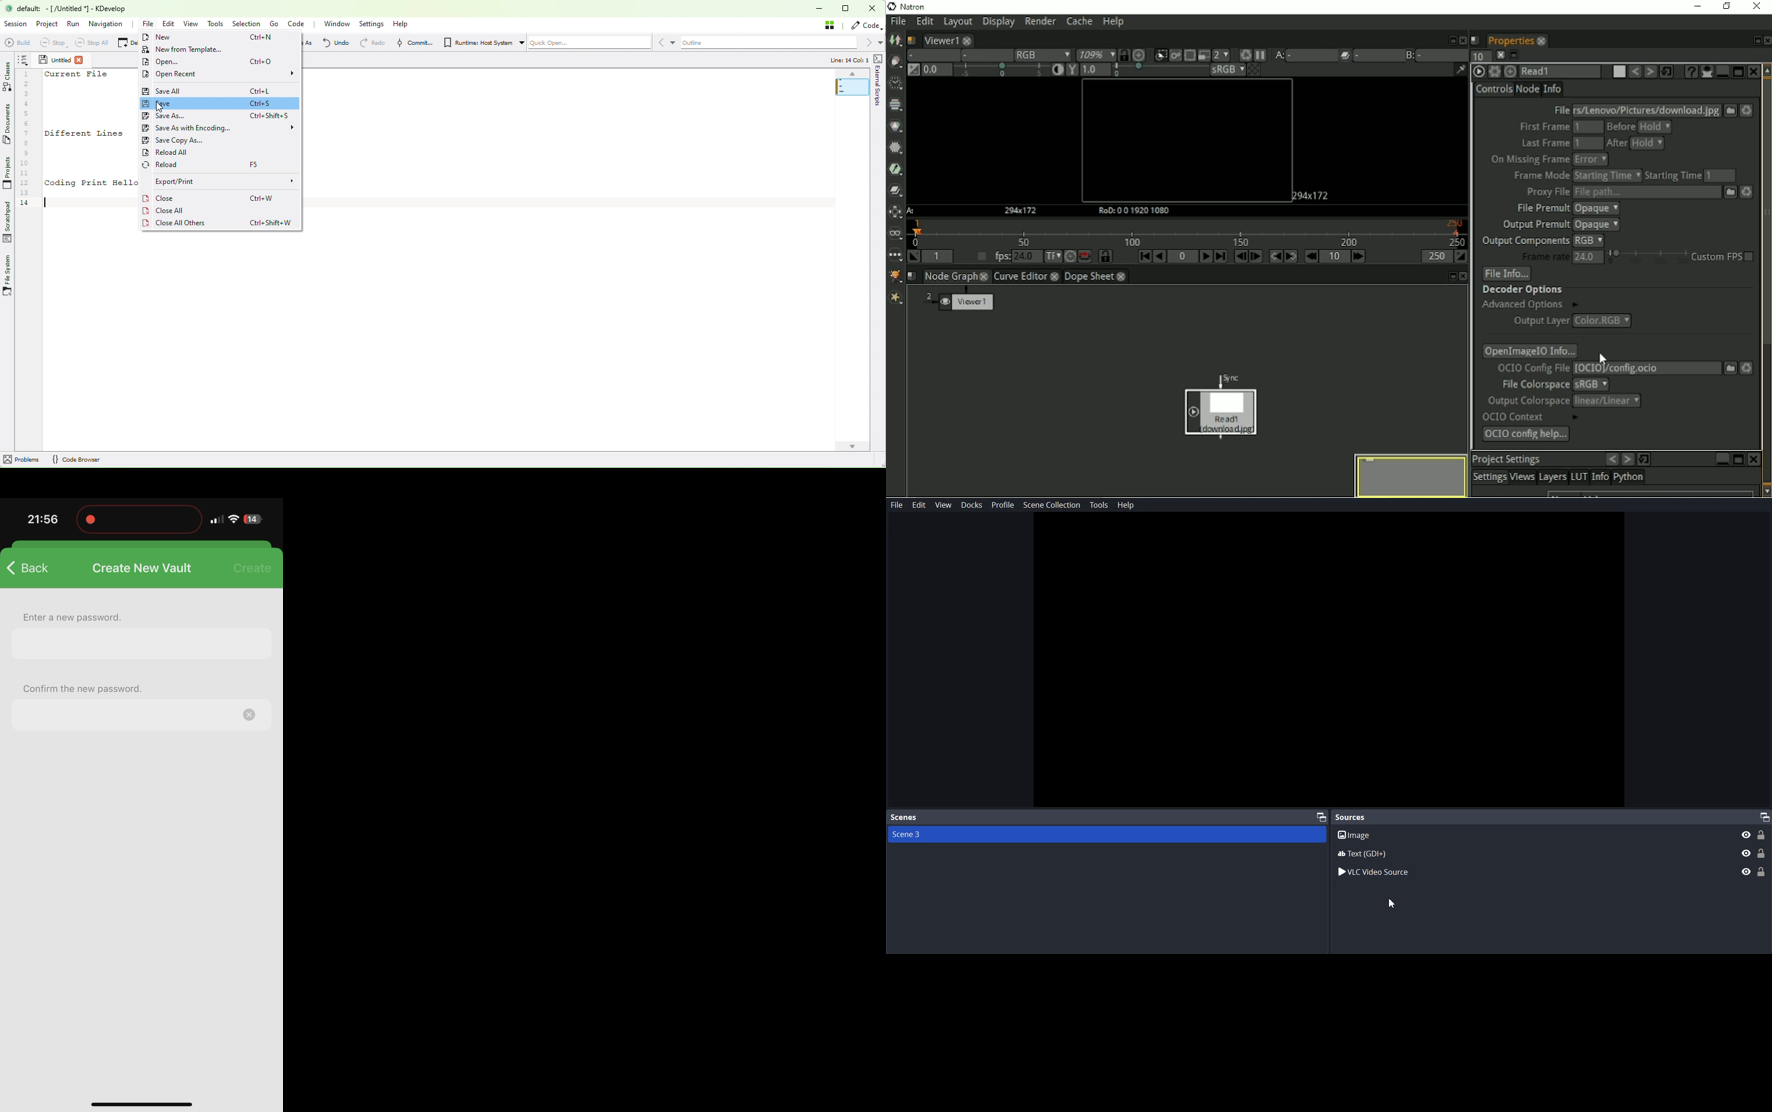 Image resolution: width=1792 pixels, height=1120 pixels. I want to click on Scenes, so click(904, 818).